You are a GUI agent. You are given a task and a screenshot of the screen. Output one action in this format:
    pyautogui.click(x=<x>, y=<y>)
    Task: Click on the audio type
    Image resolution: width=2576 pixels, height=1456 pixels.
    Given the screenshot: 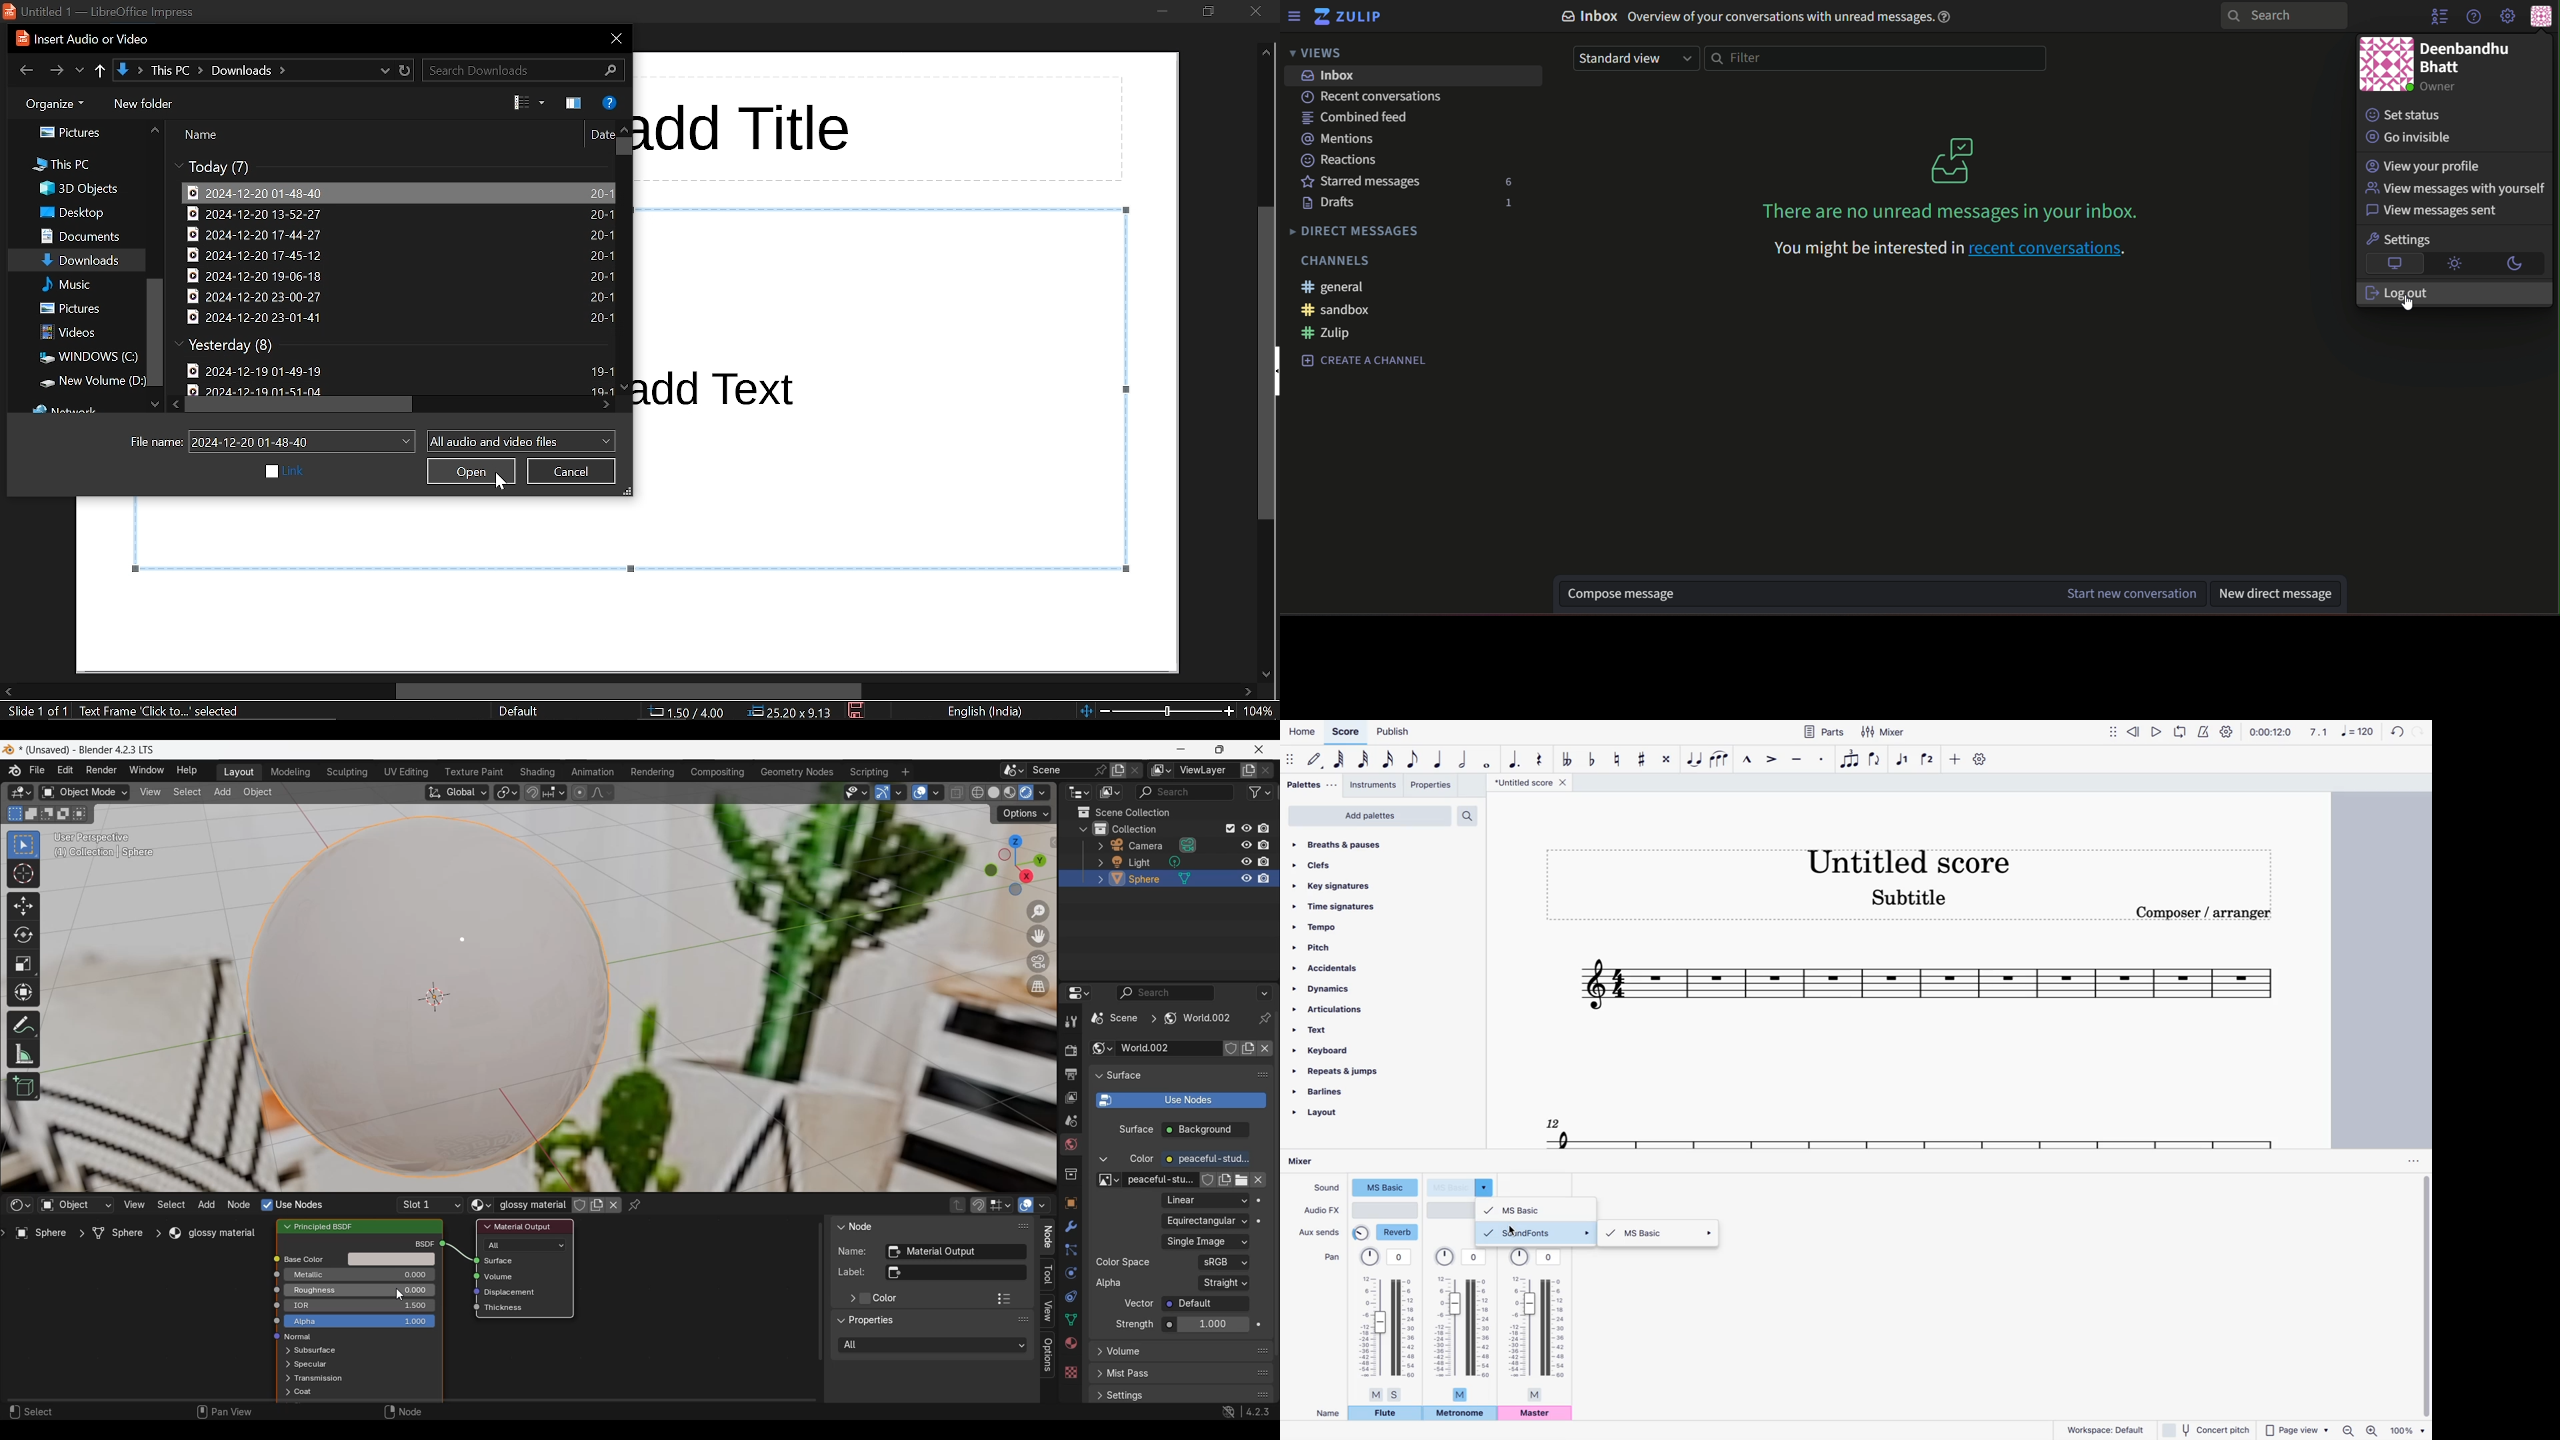 What is the action you would take?
    pyautogui.click(x=1386, y=1210)
    